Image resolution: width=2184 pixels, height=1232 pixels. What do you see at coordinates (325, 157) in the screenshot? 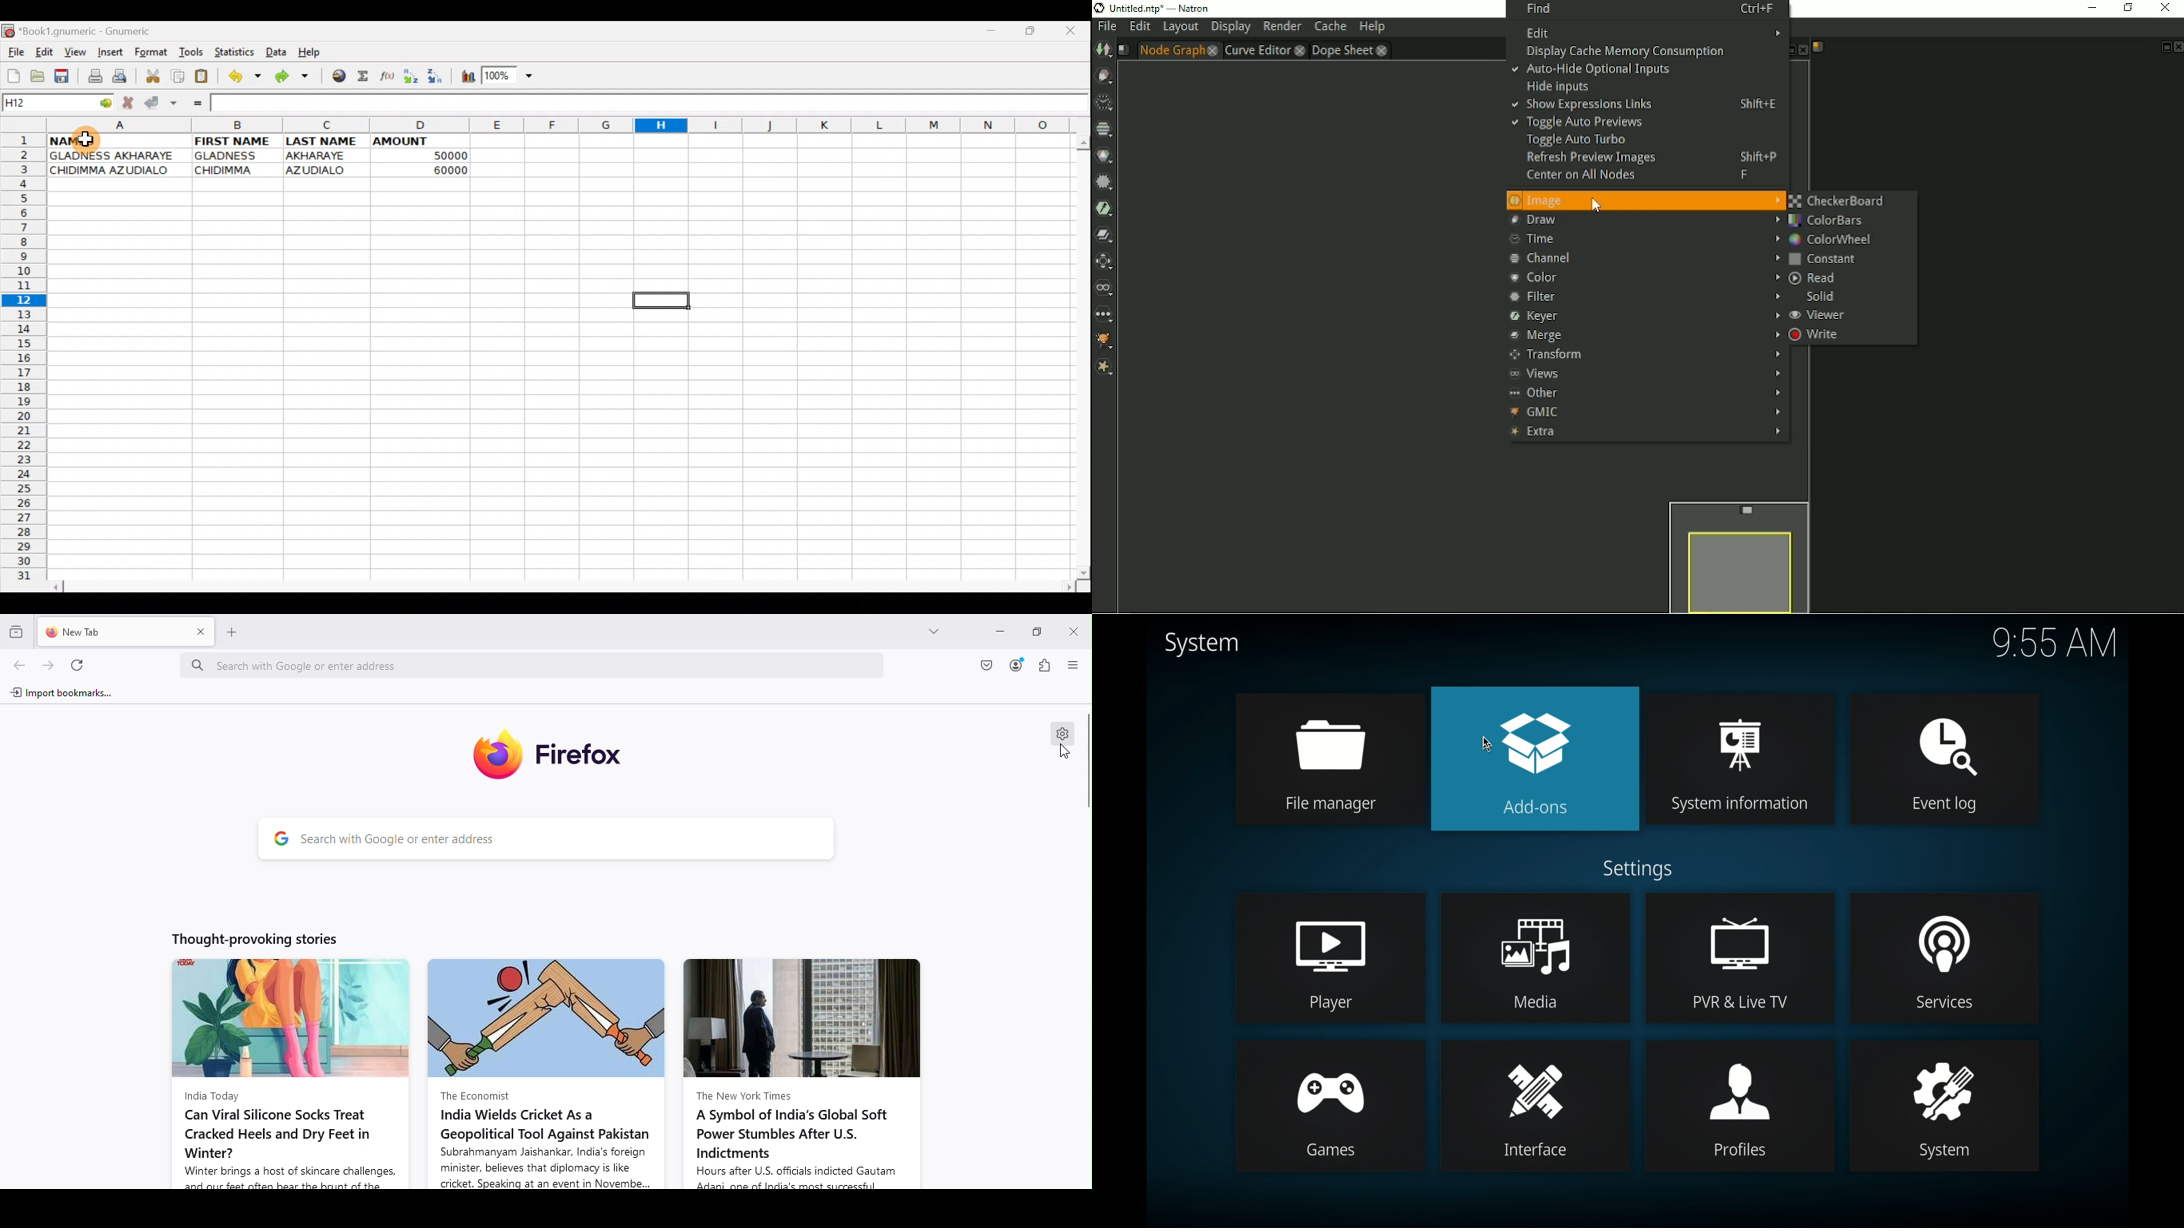
I see `AKHARAYE` at bounding box center [325, 157].